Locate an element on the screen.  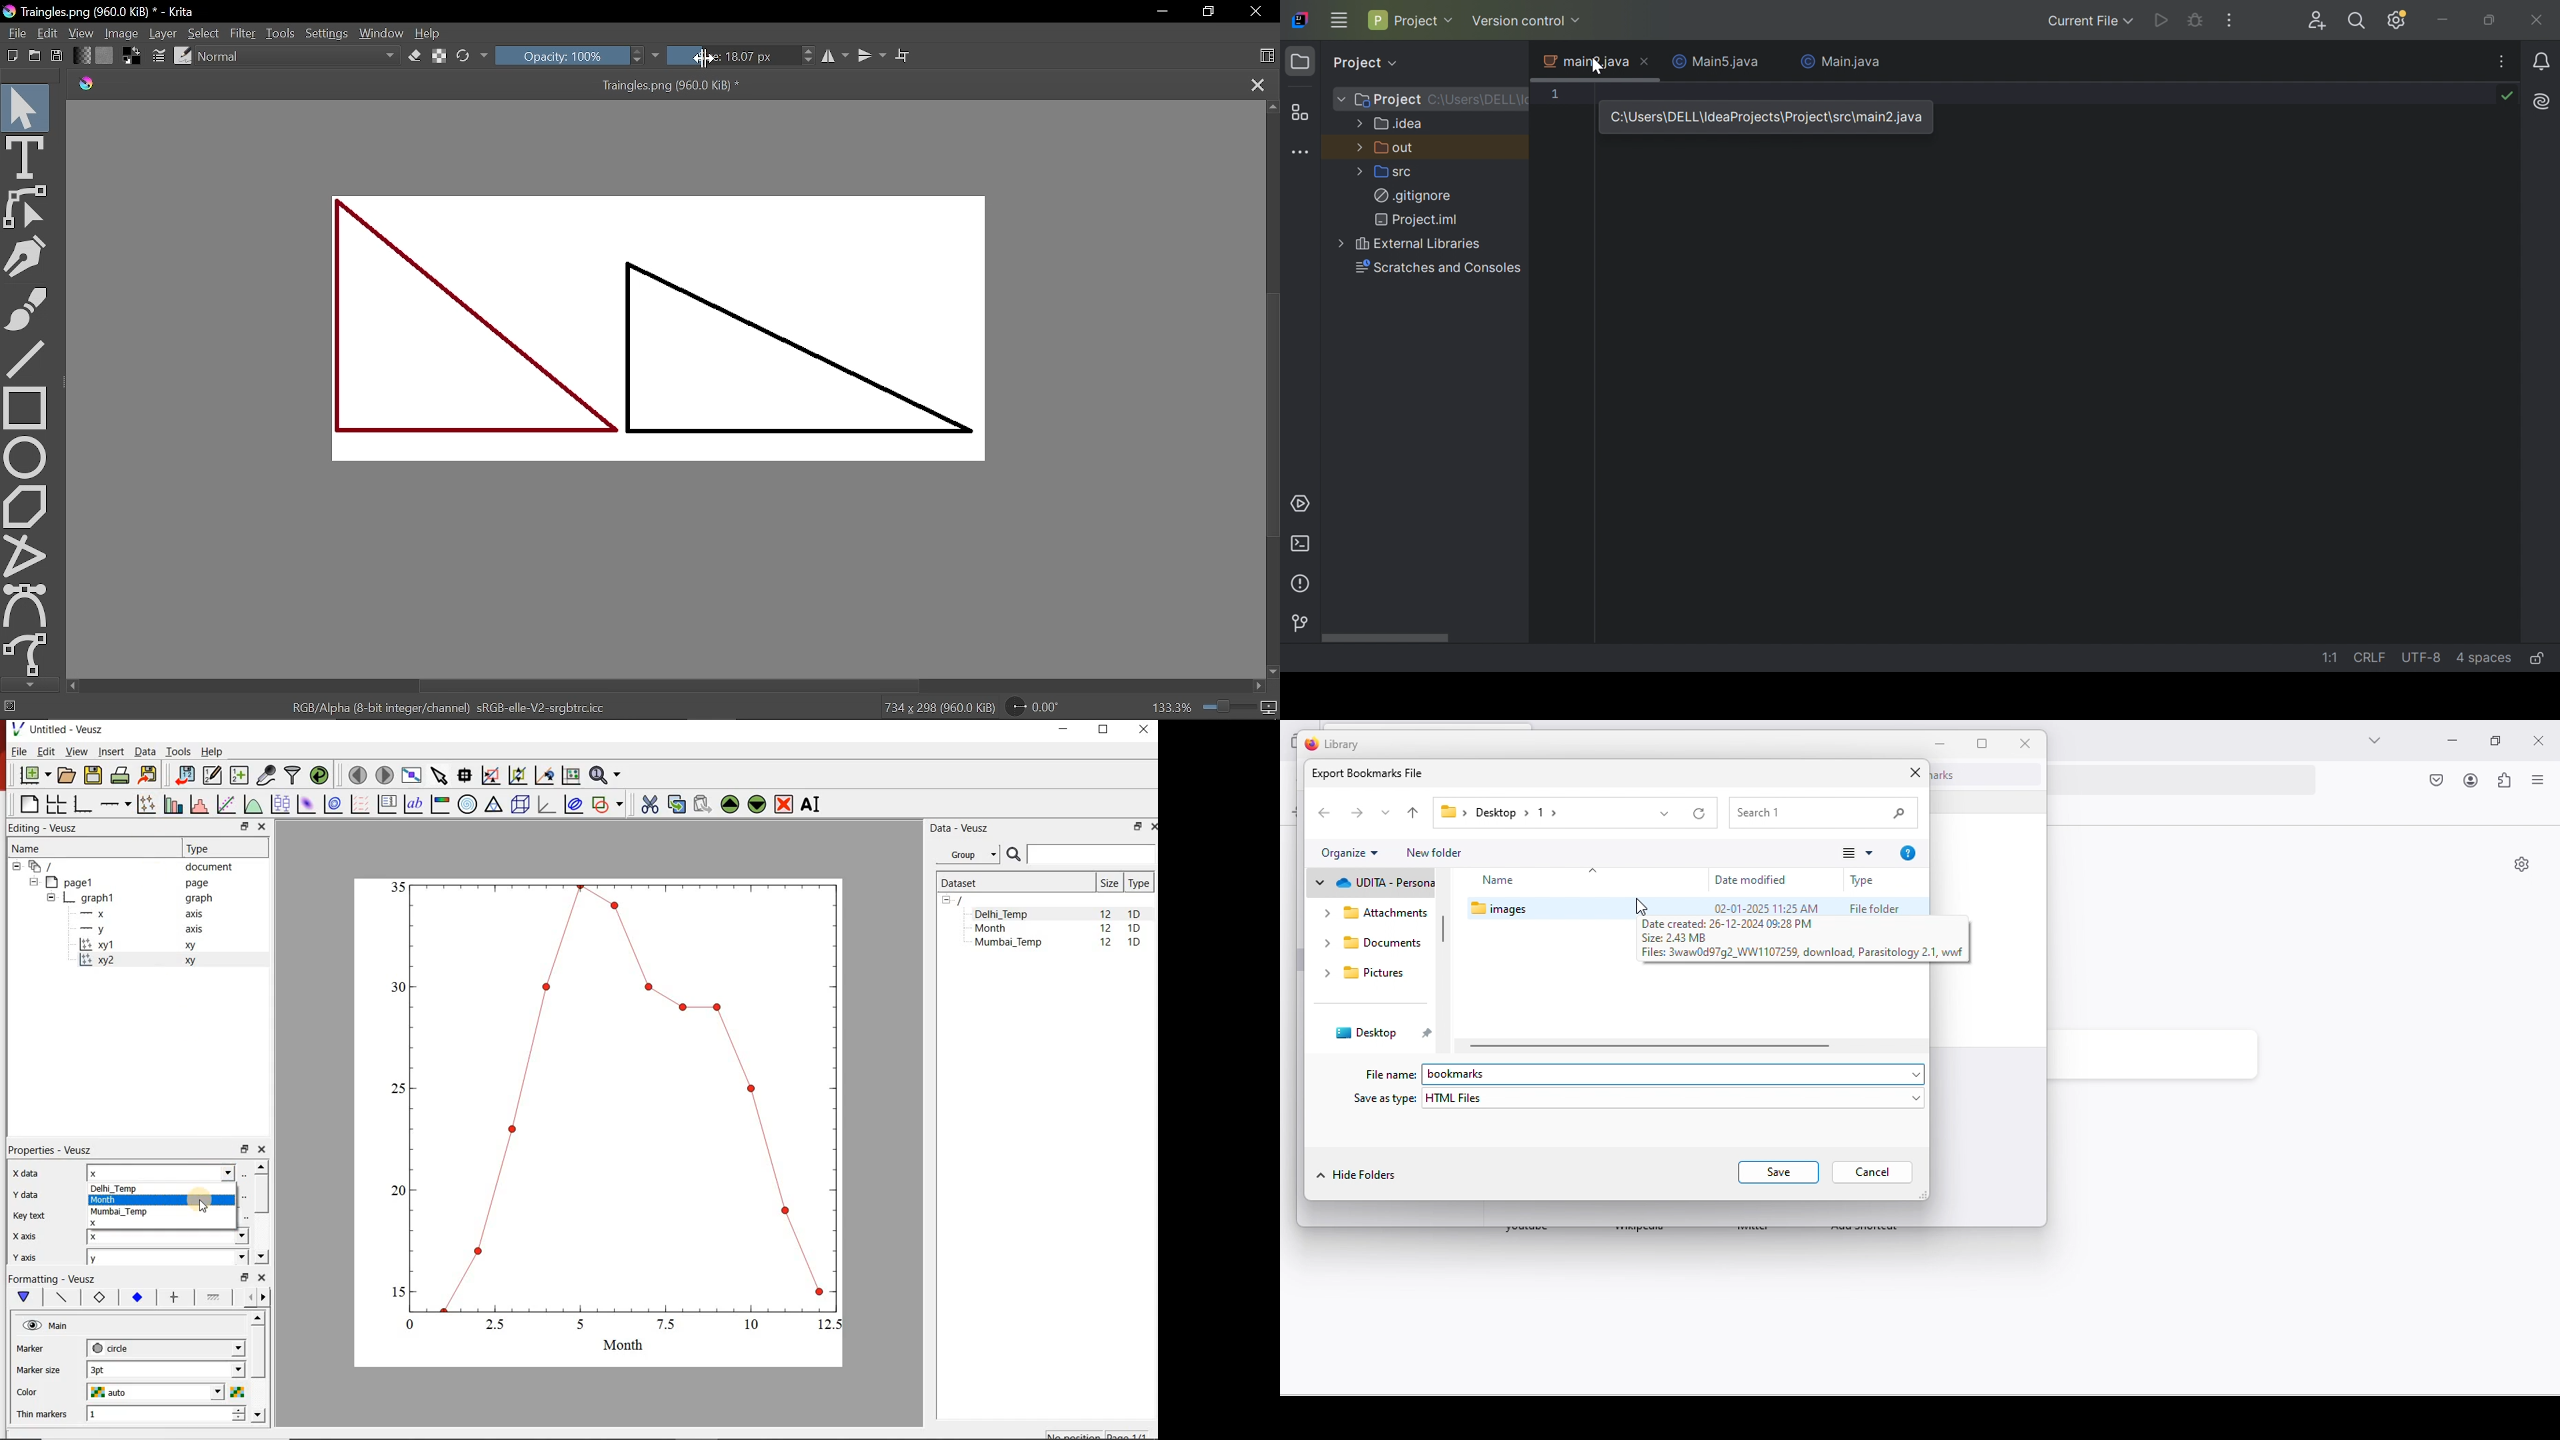
Edit is located at coordinates (45, 751).